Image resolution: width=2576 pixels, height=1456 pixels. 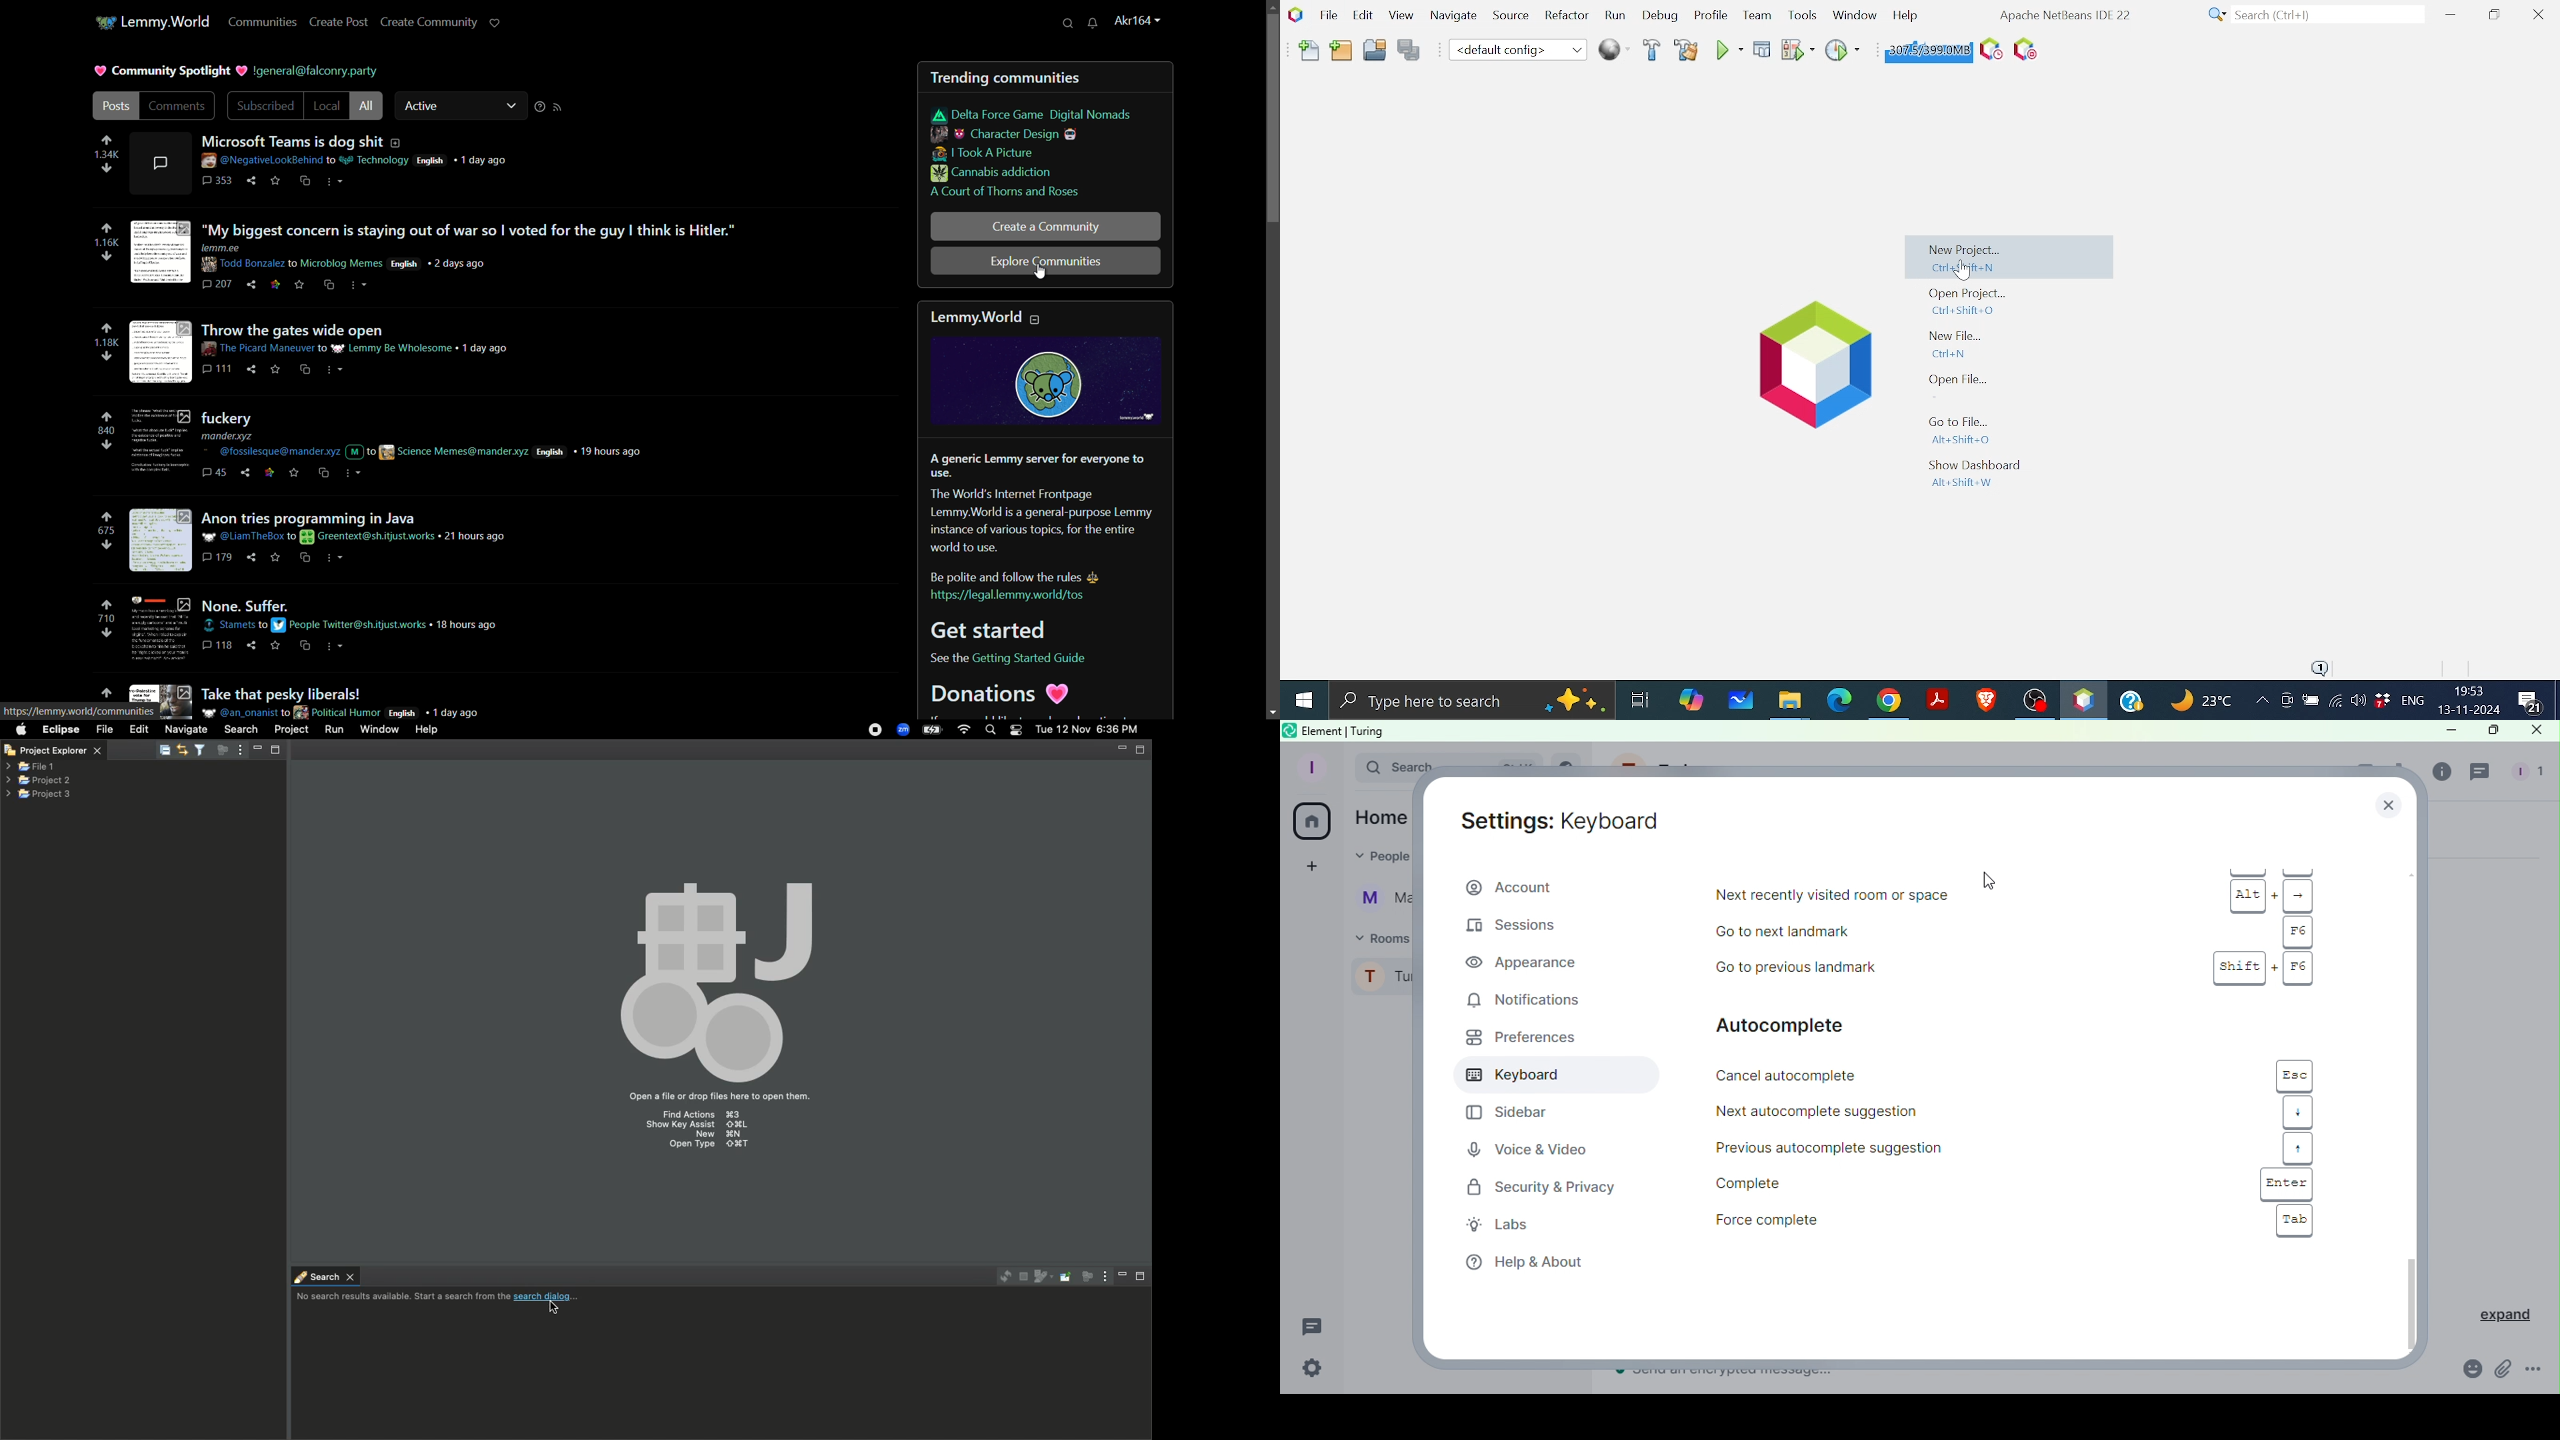 I want to click on share, so click(x=252, y=179).